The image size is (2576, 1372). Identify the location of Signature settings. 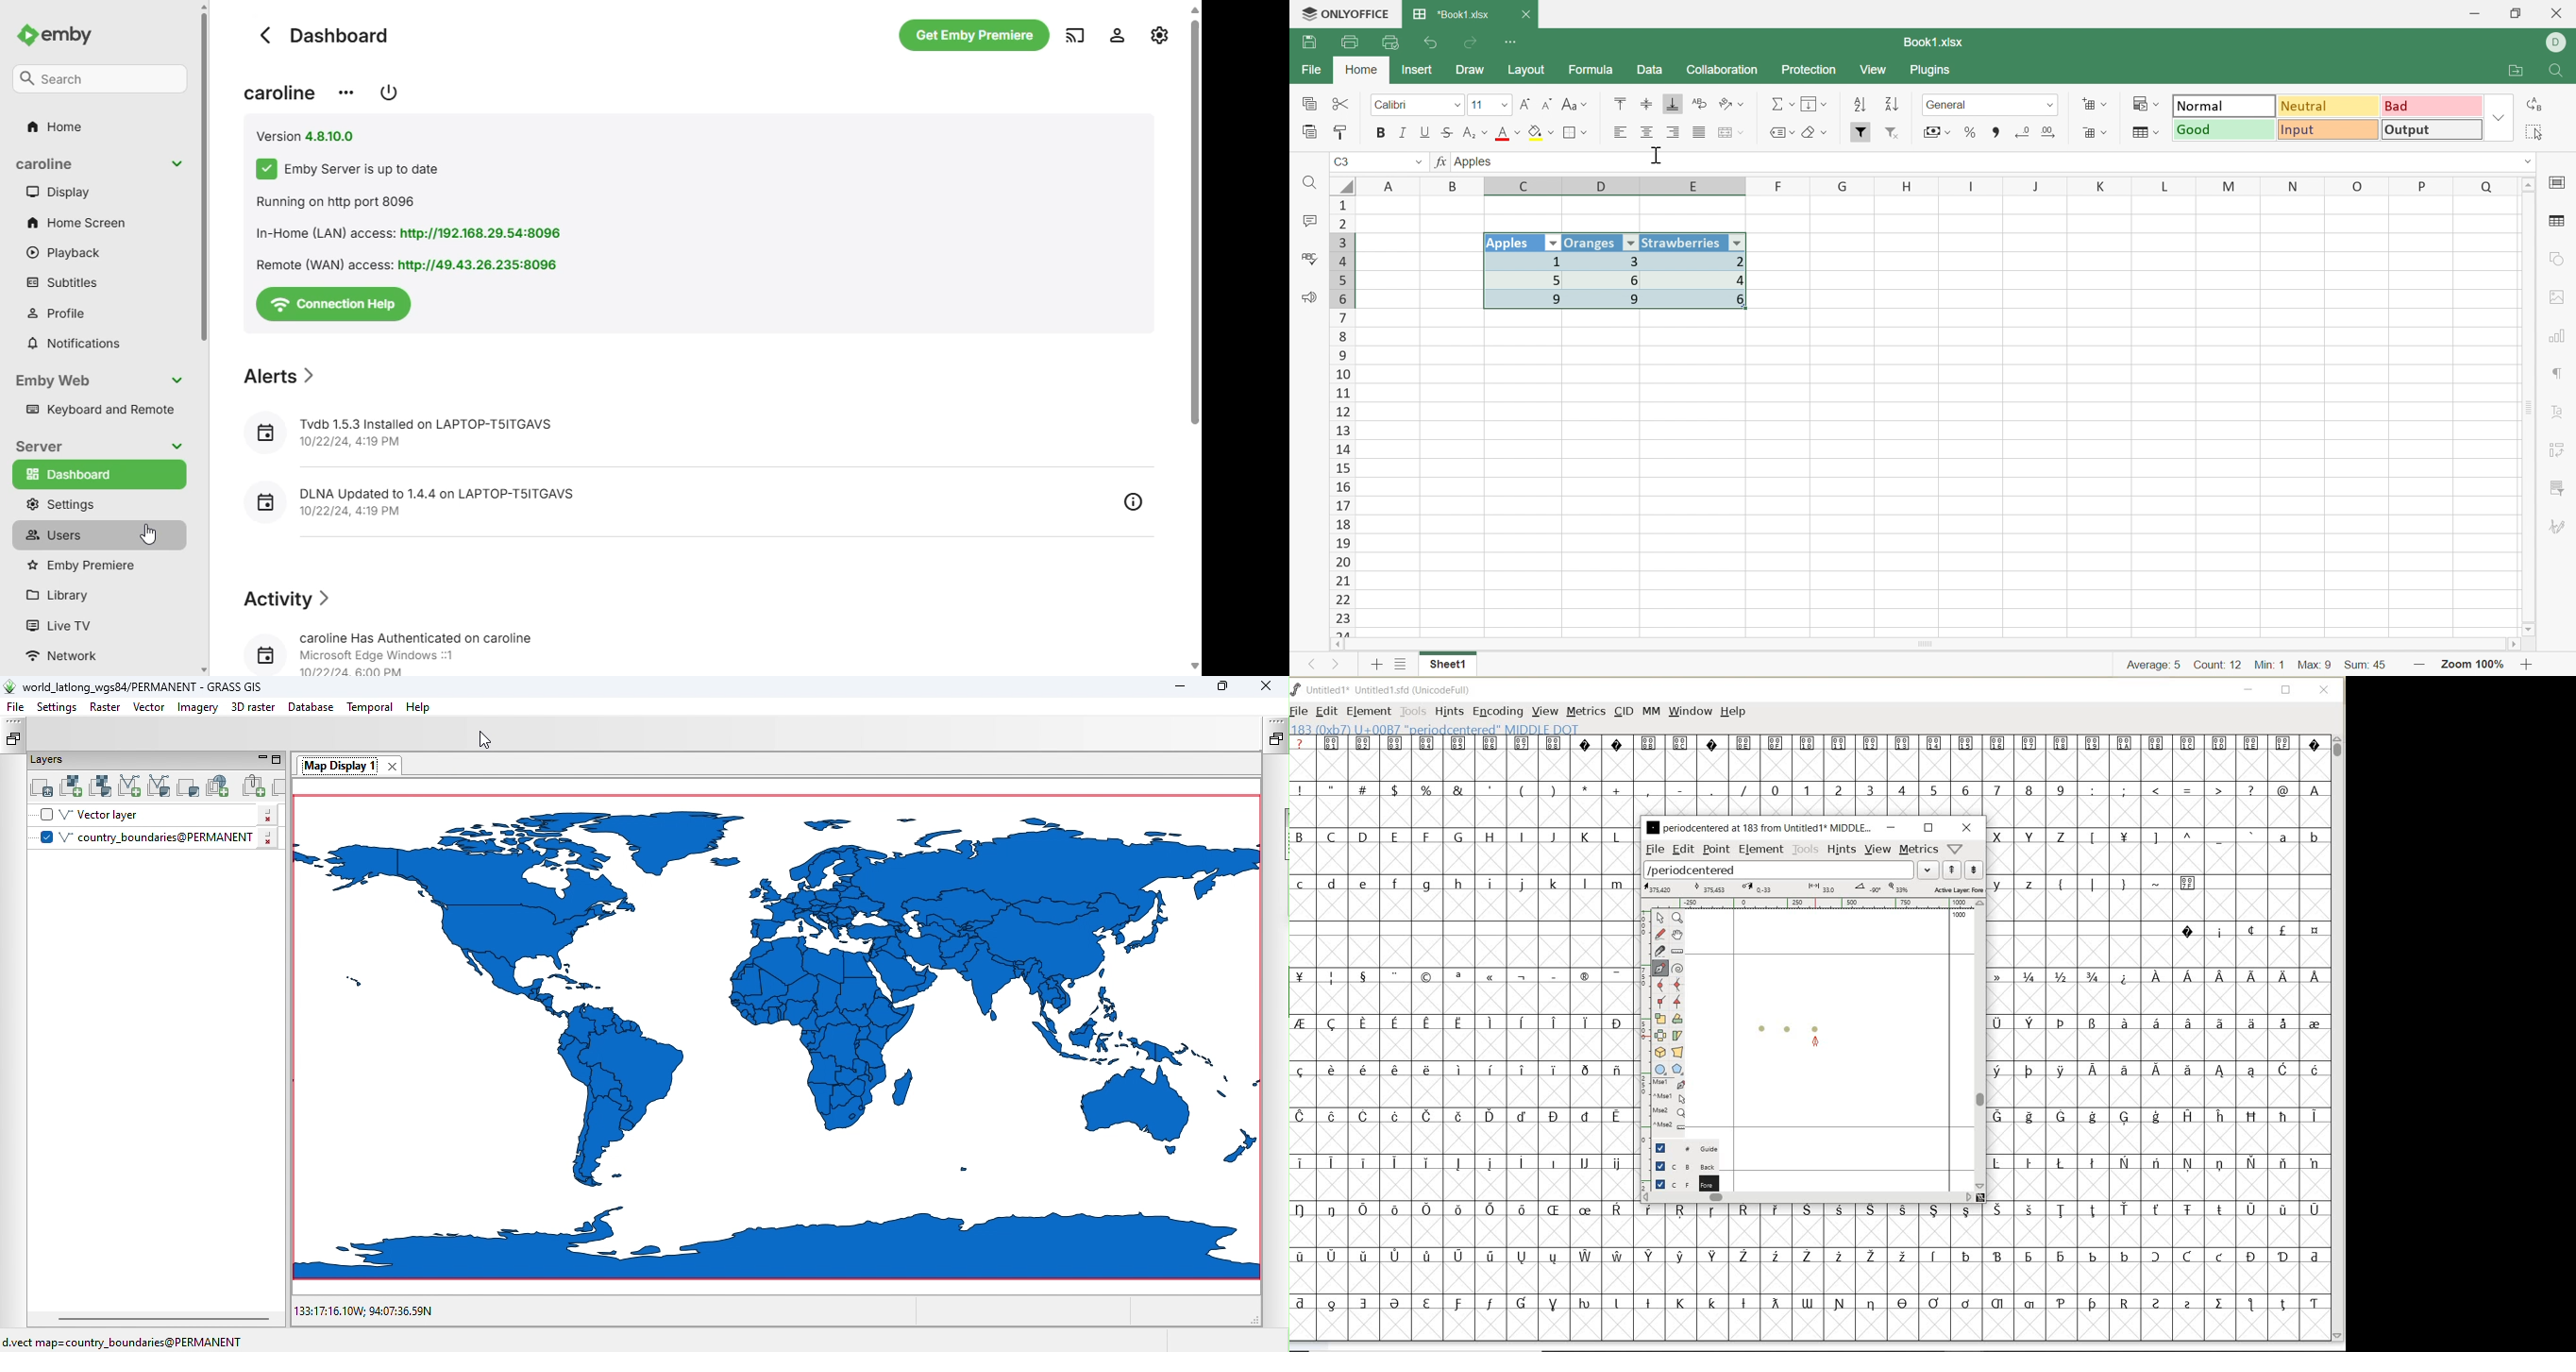
(2558, 527).